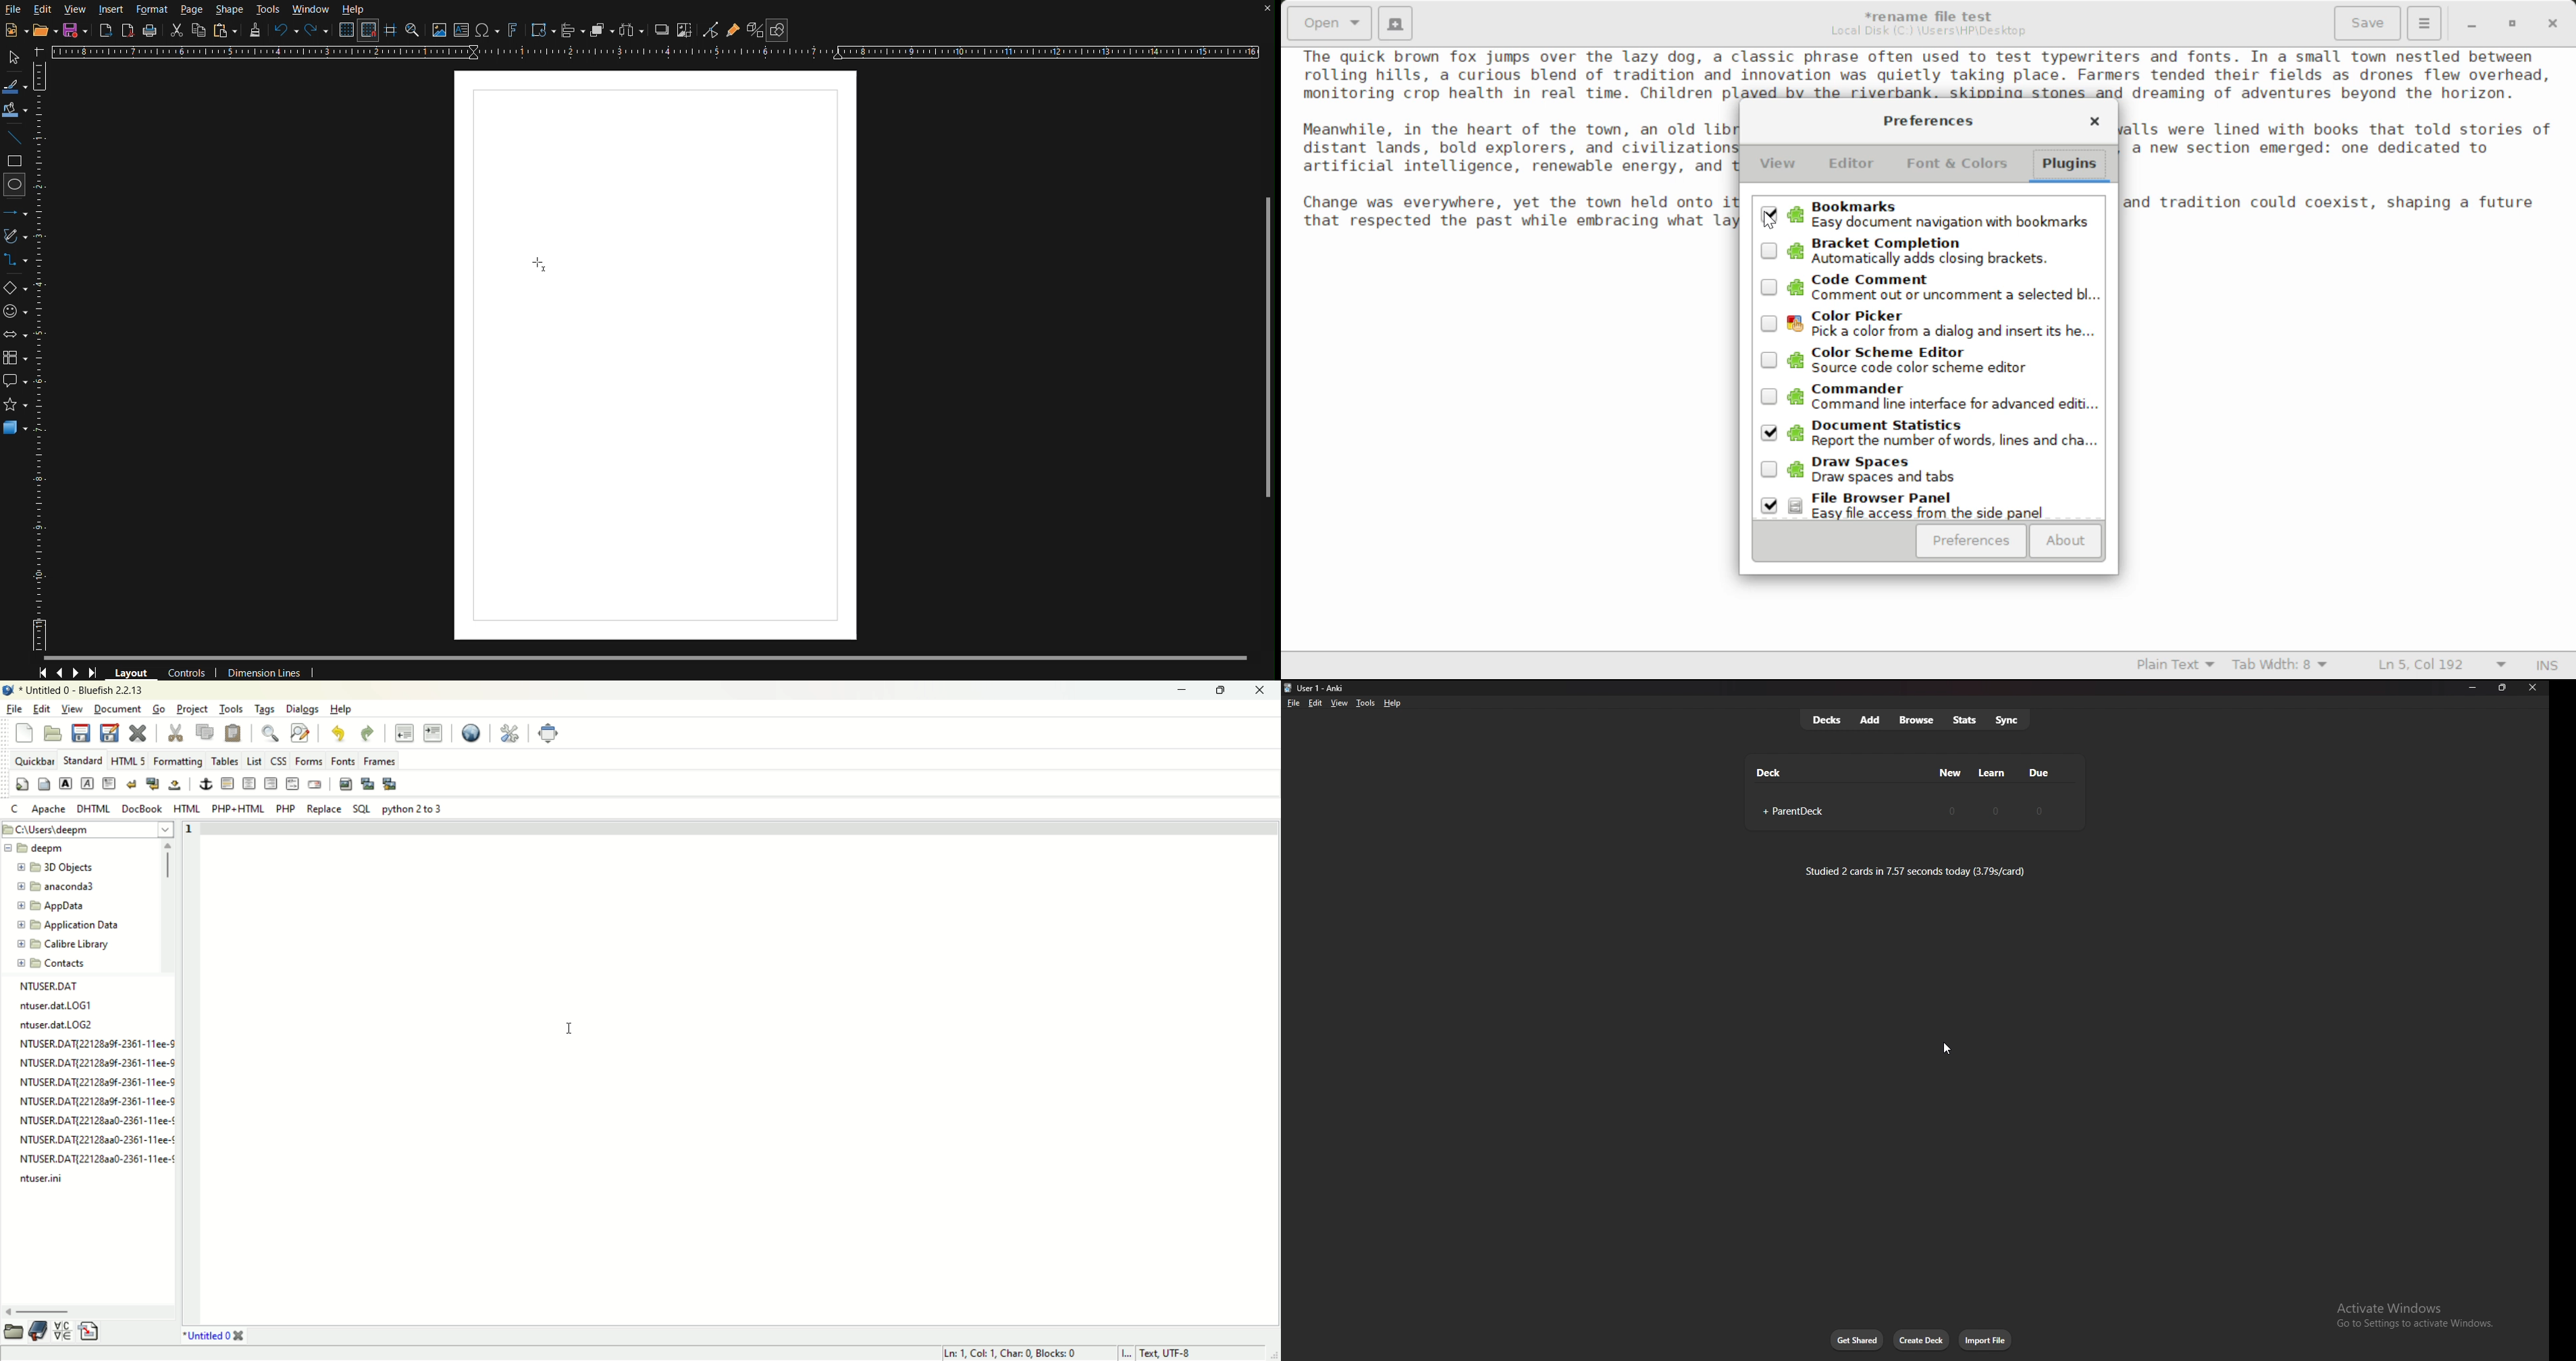 The image size is (2576, 1372). I want to click on Symbol Shapes, so click(15, 314).